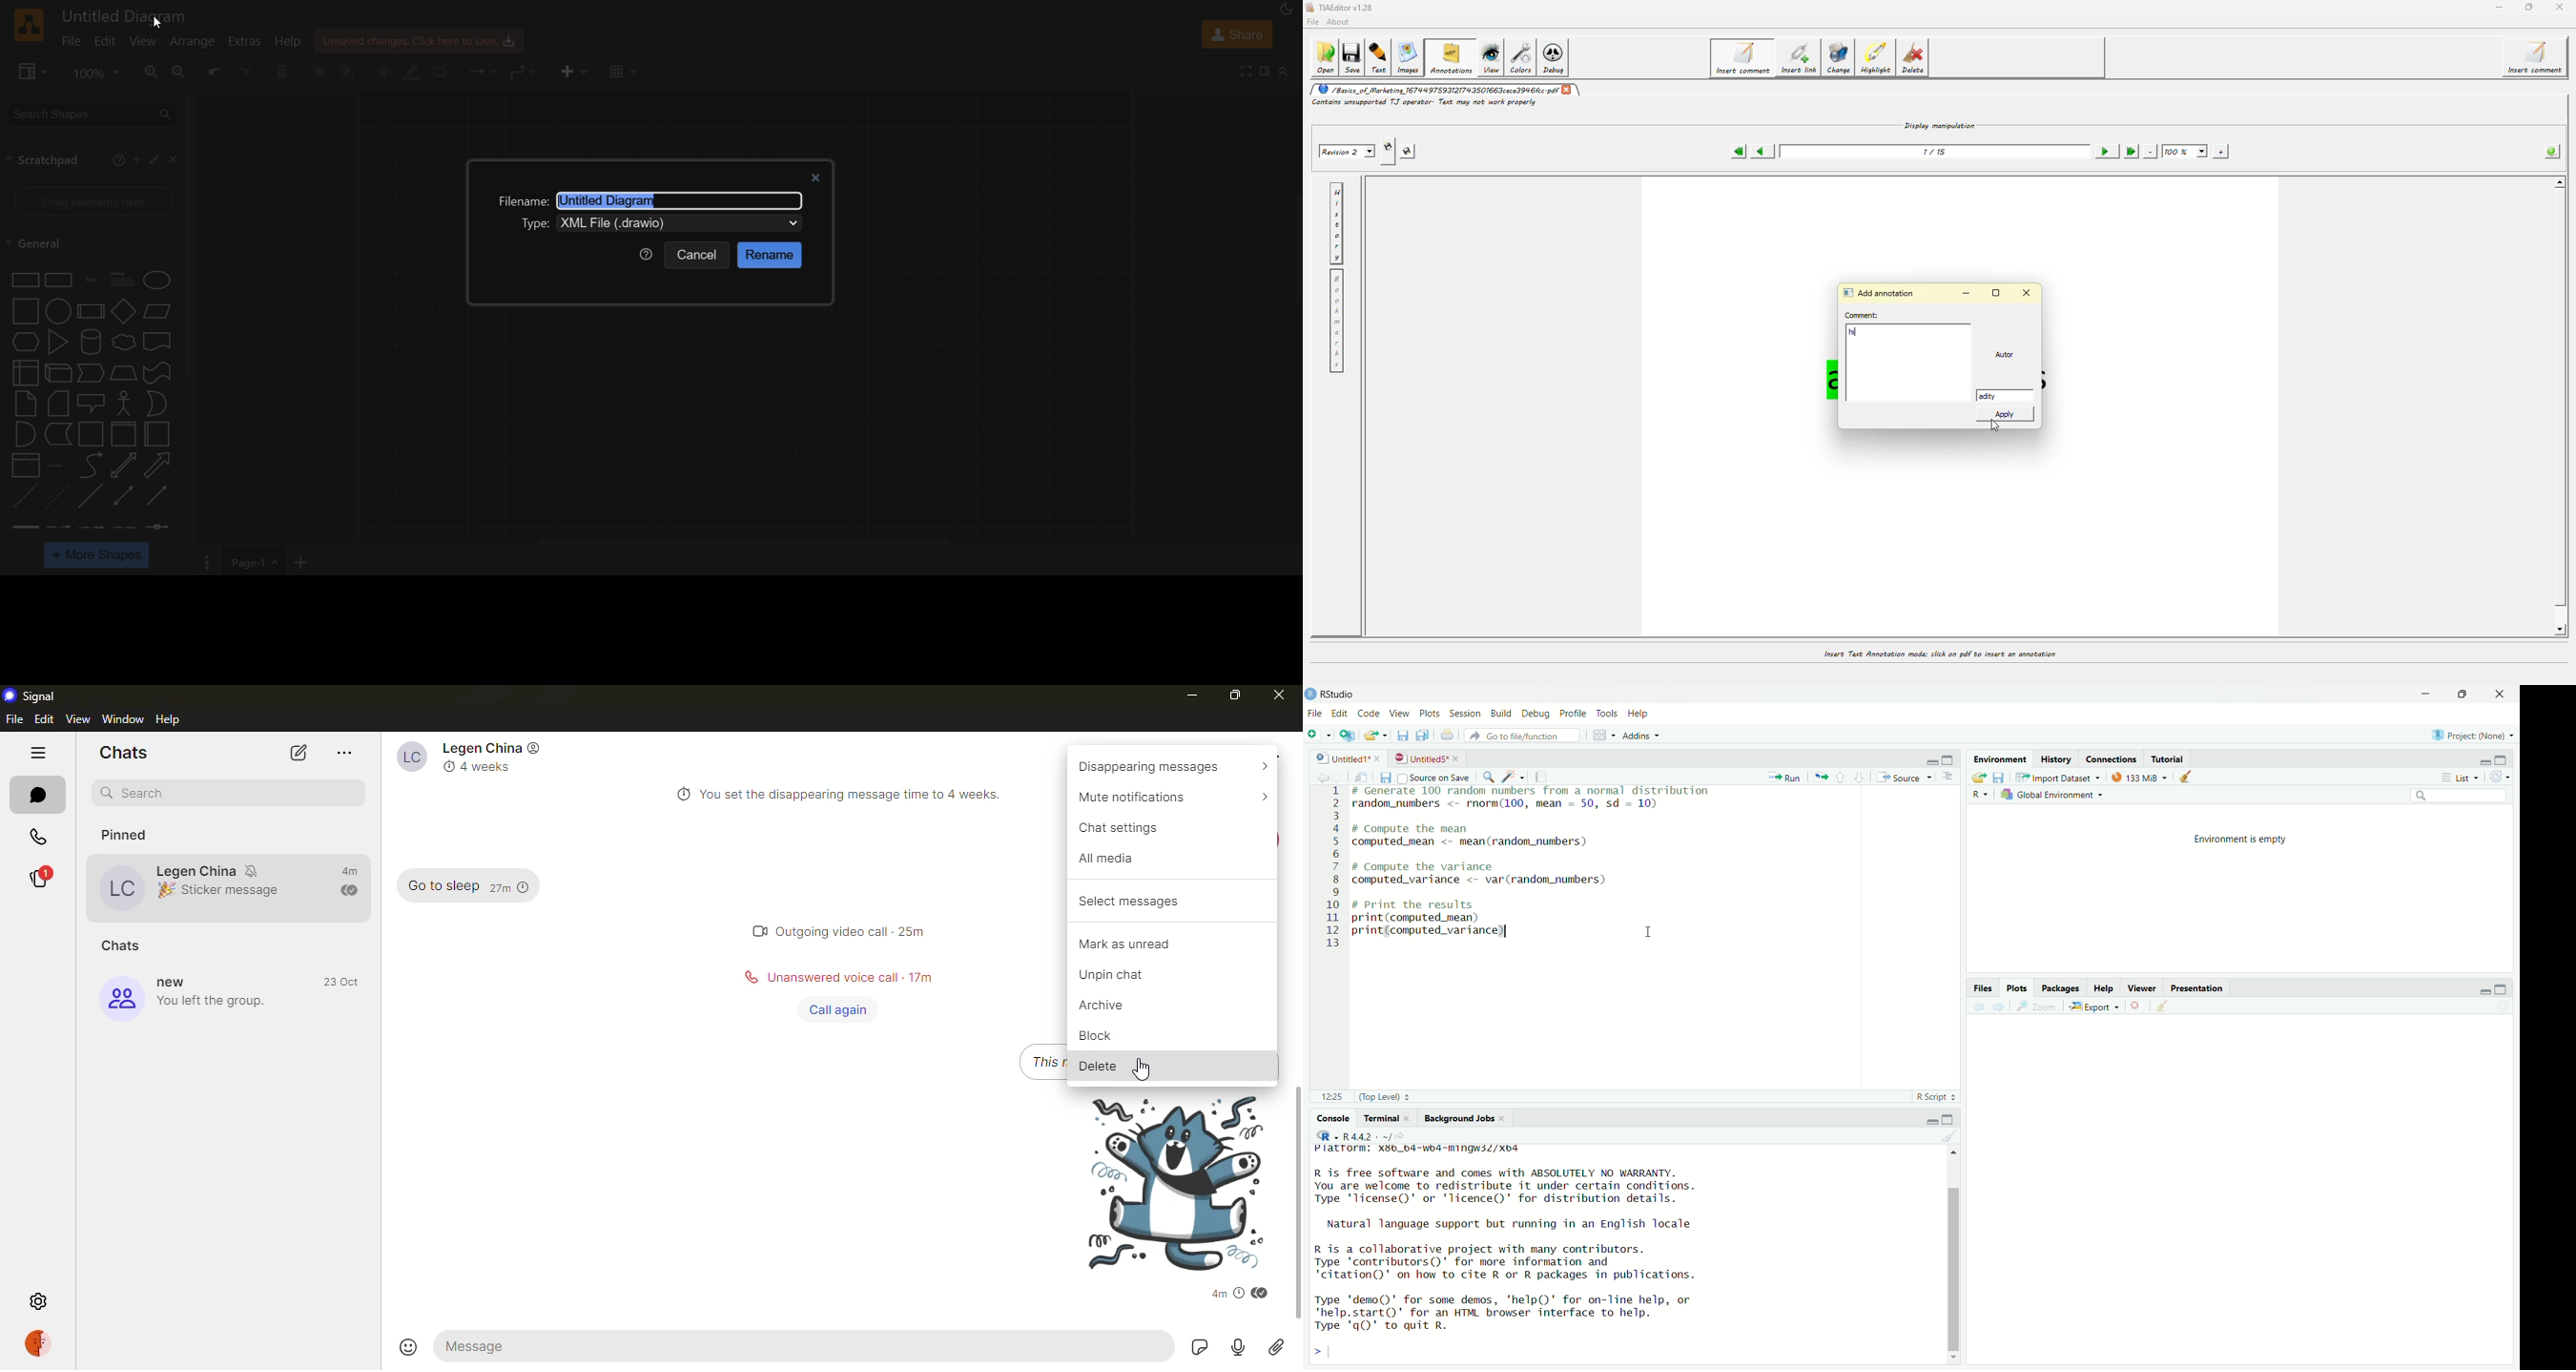 Image resolution: width=2576 pixels, height=1372 pixels. What do you see at coordinates (1652, 930) in the screenshot?
I see `cursor` at bounding box center [1652, 930].